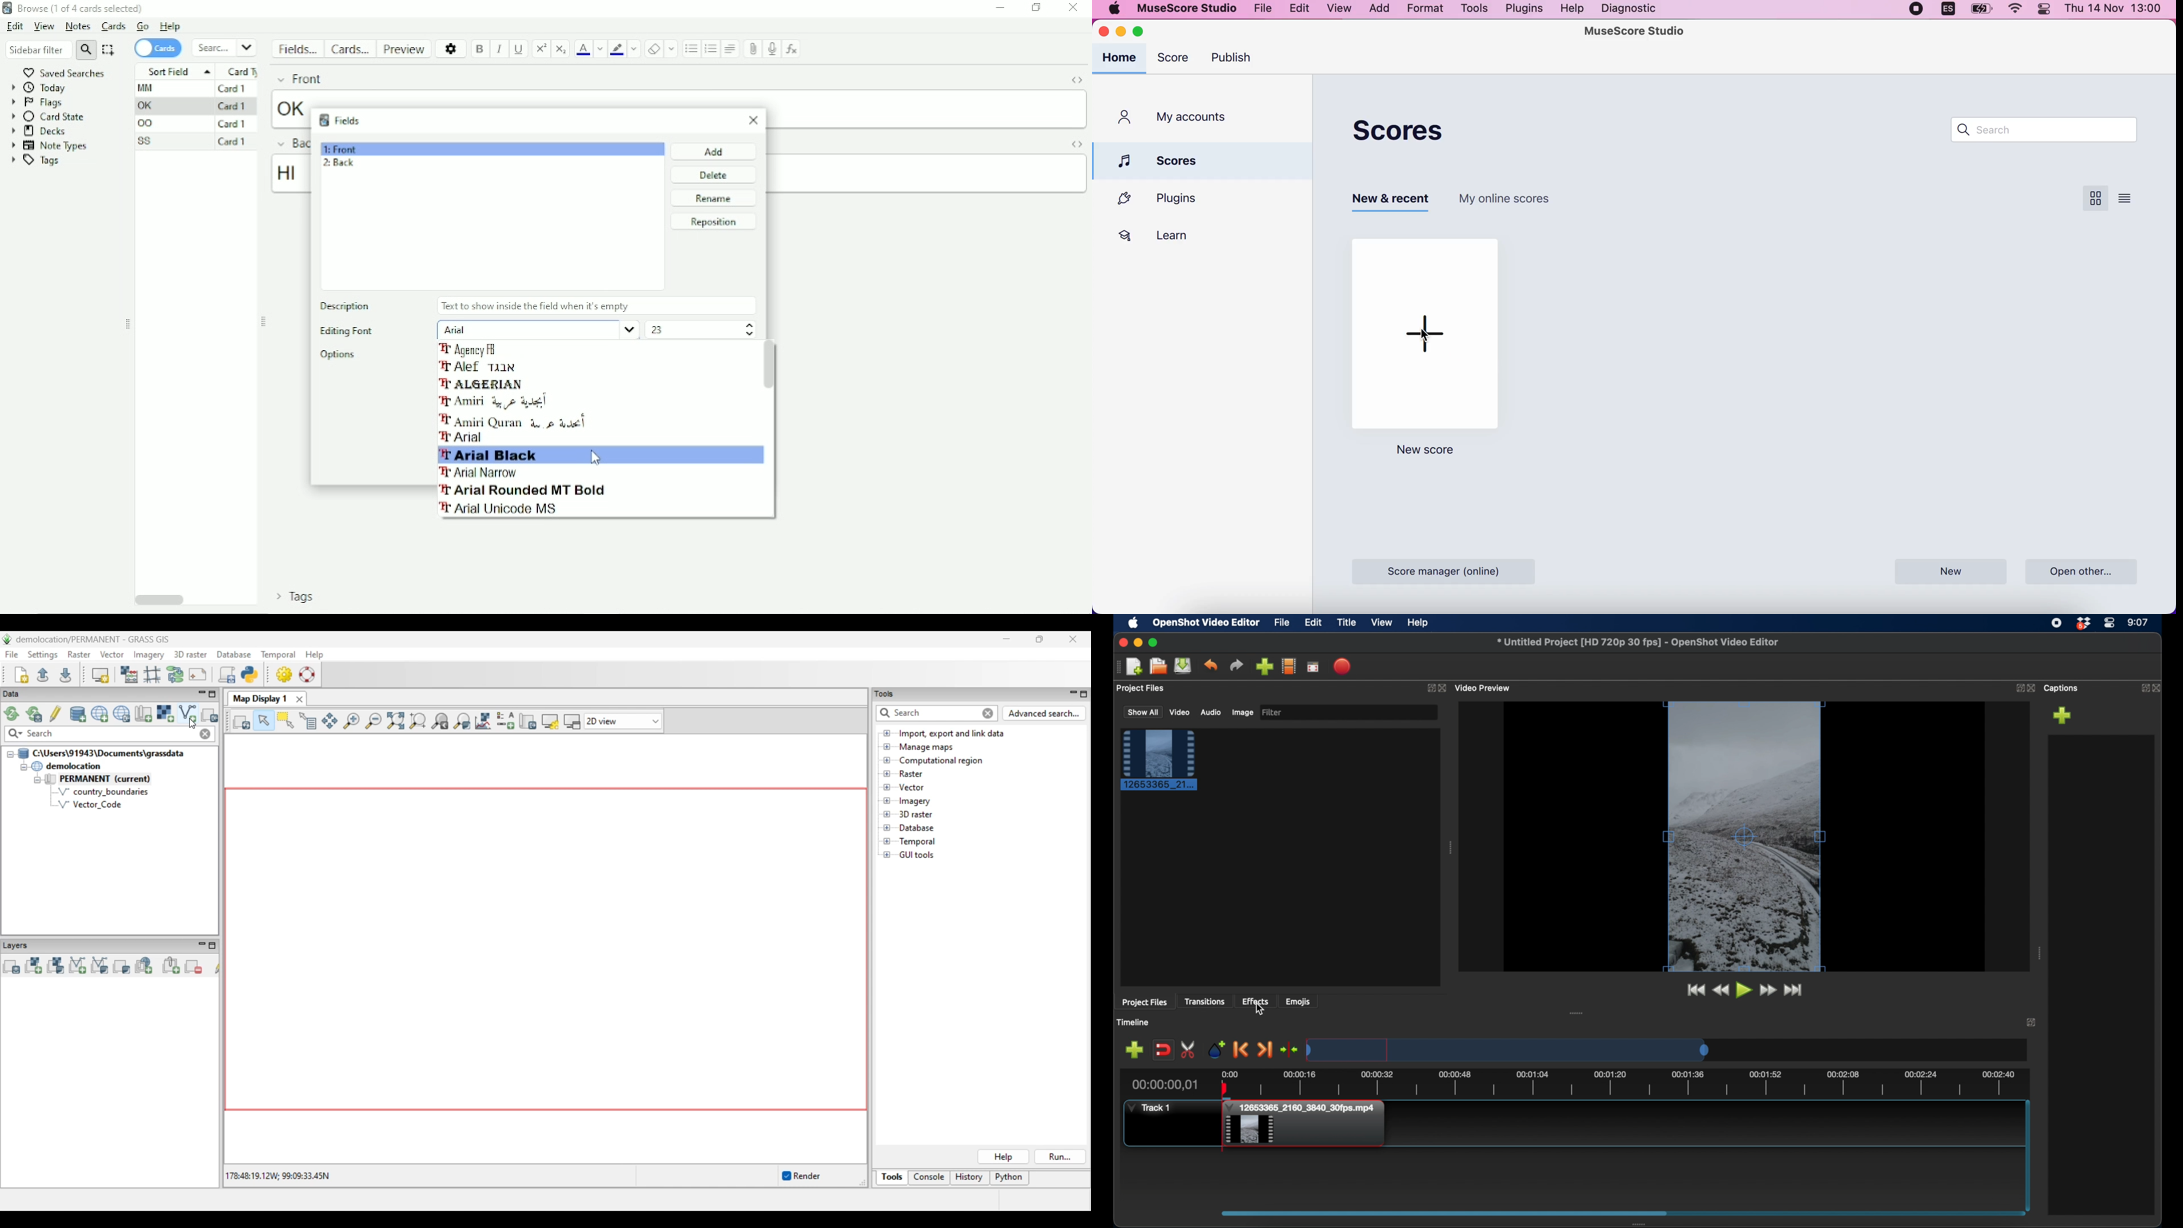 The width and height of the screenshot is (2184, 1232). What do you see at coordinates (1721, 990) in the screenshot?
I see `rewind` at bounding box center [1721, 990].